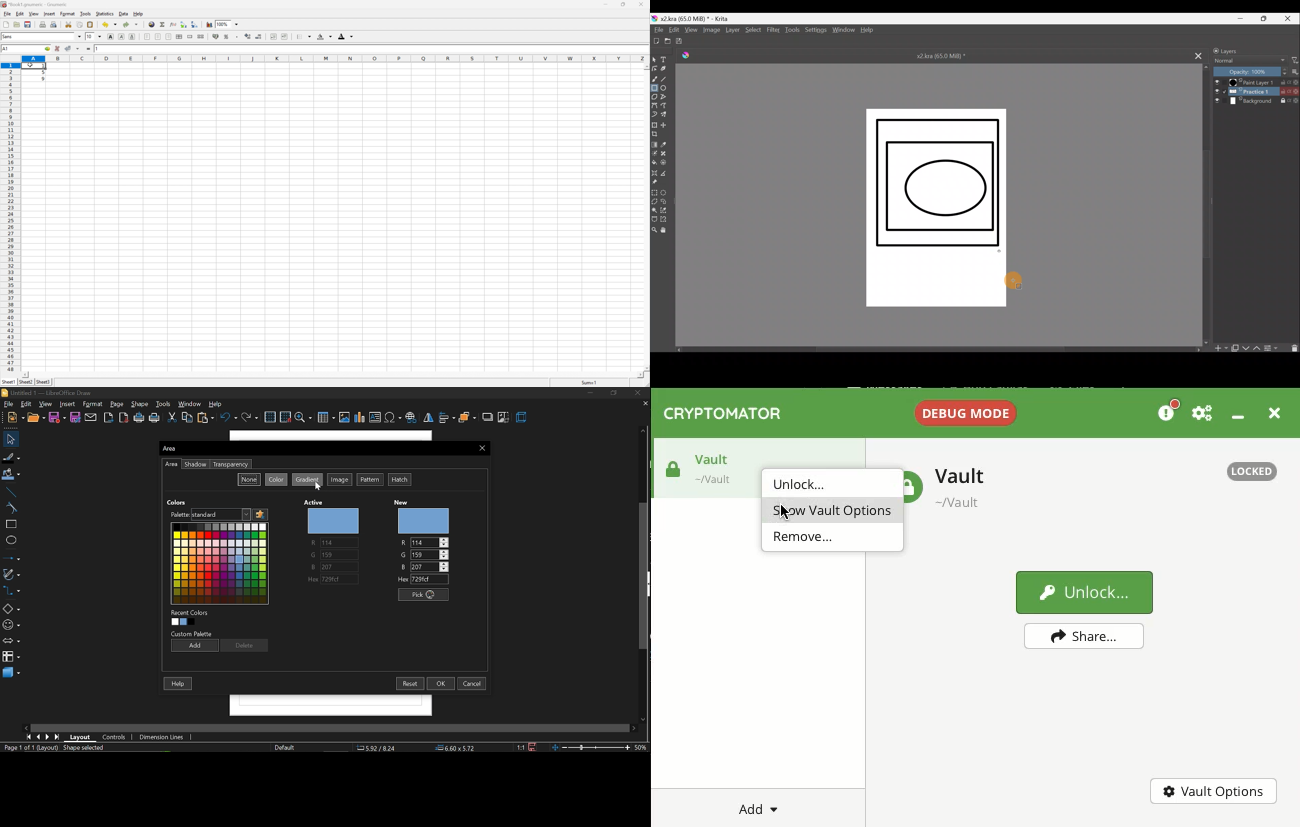 Image resolution: width=1316 pixels, height=840 pixels. I want to click on sheet2, so click(26, 384).